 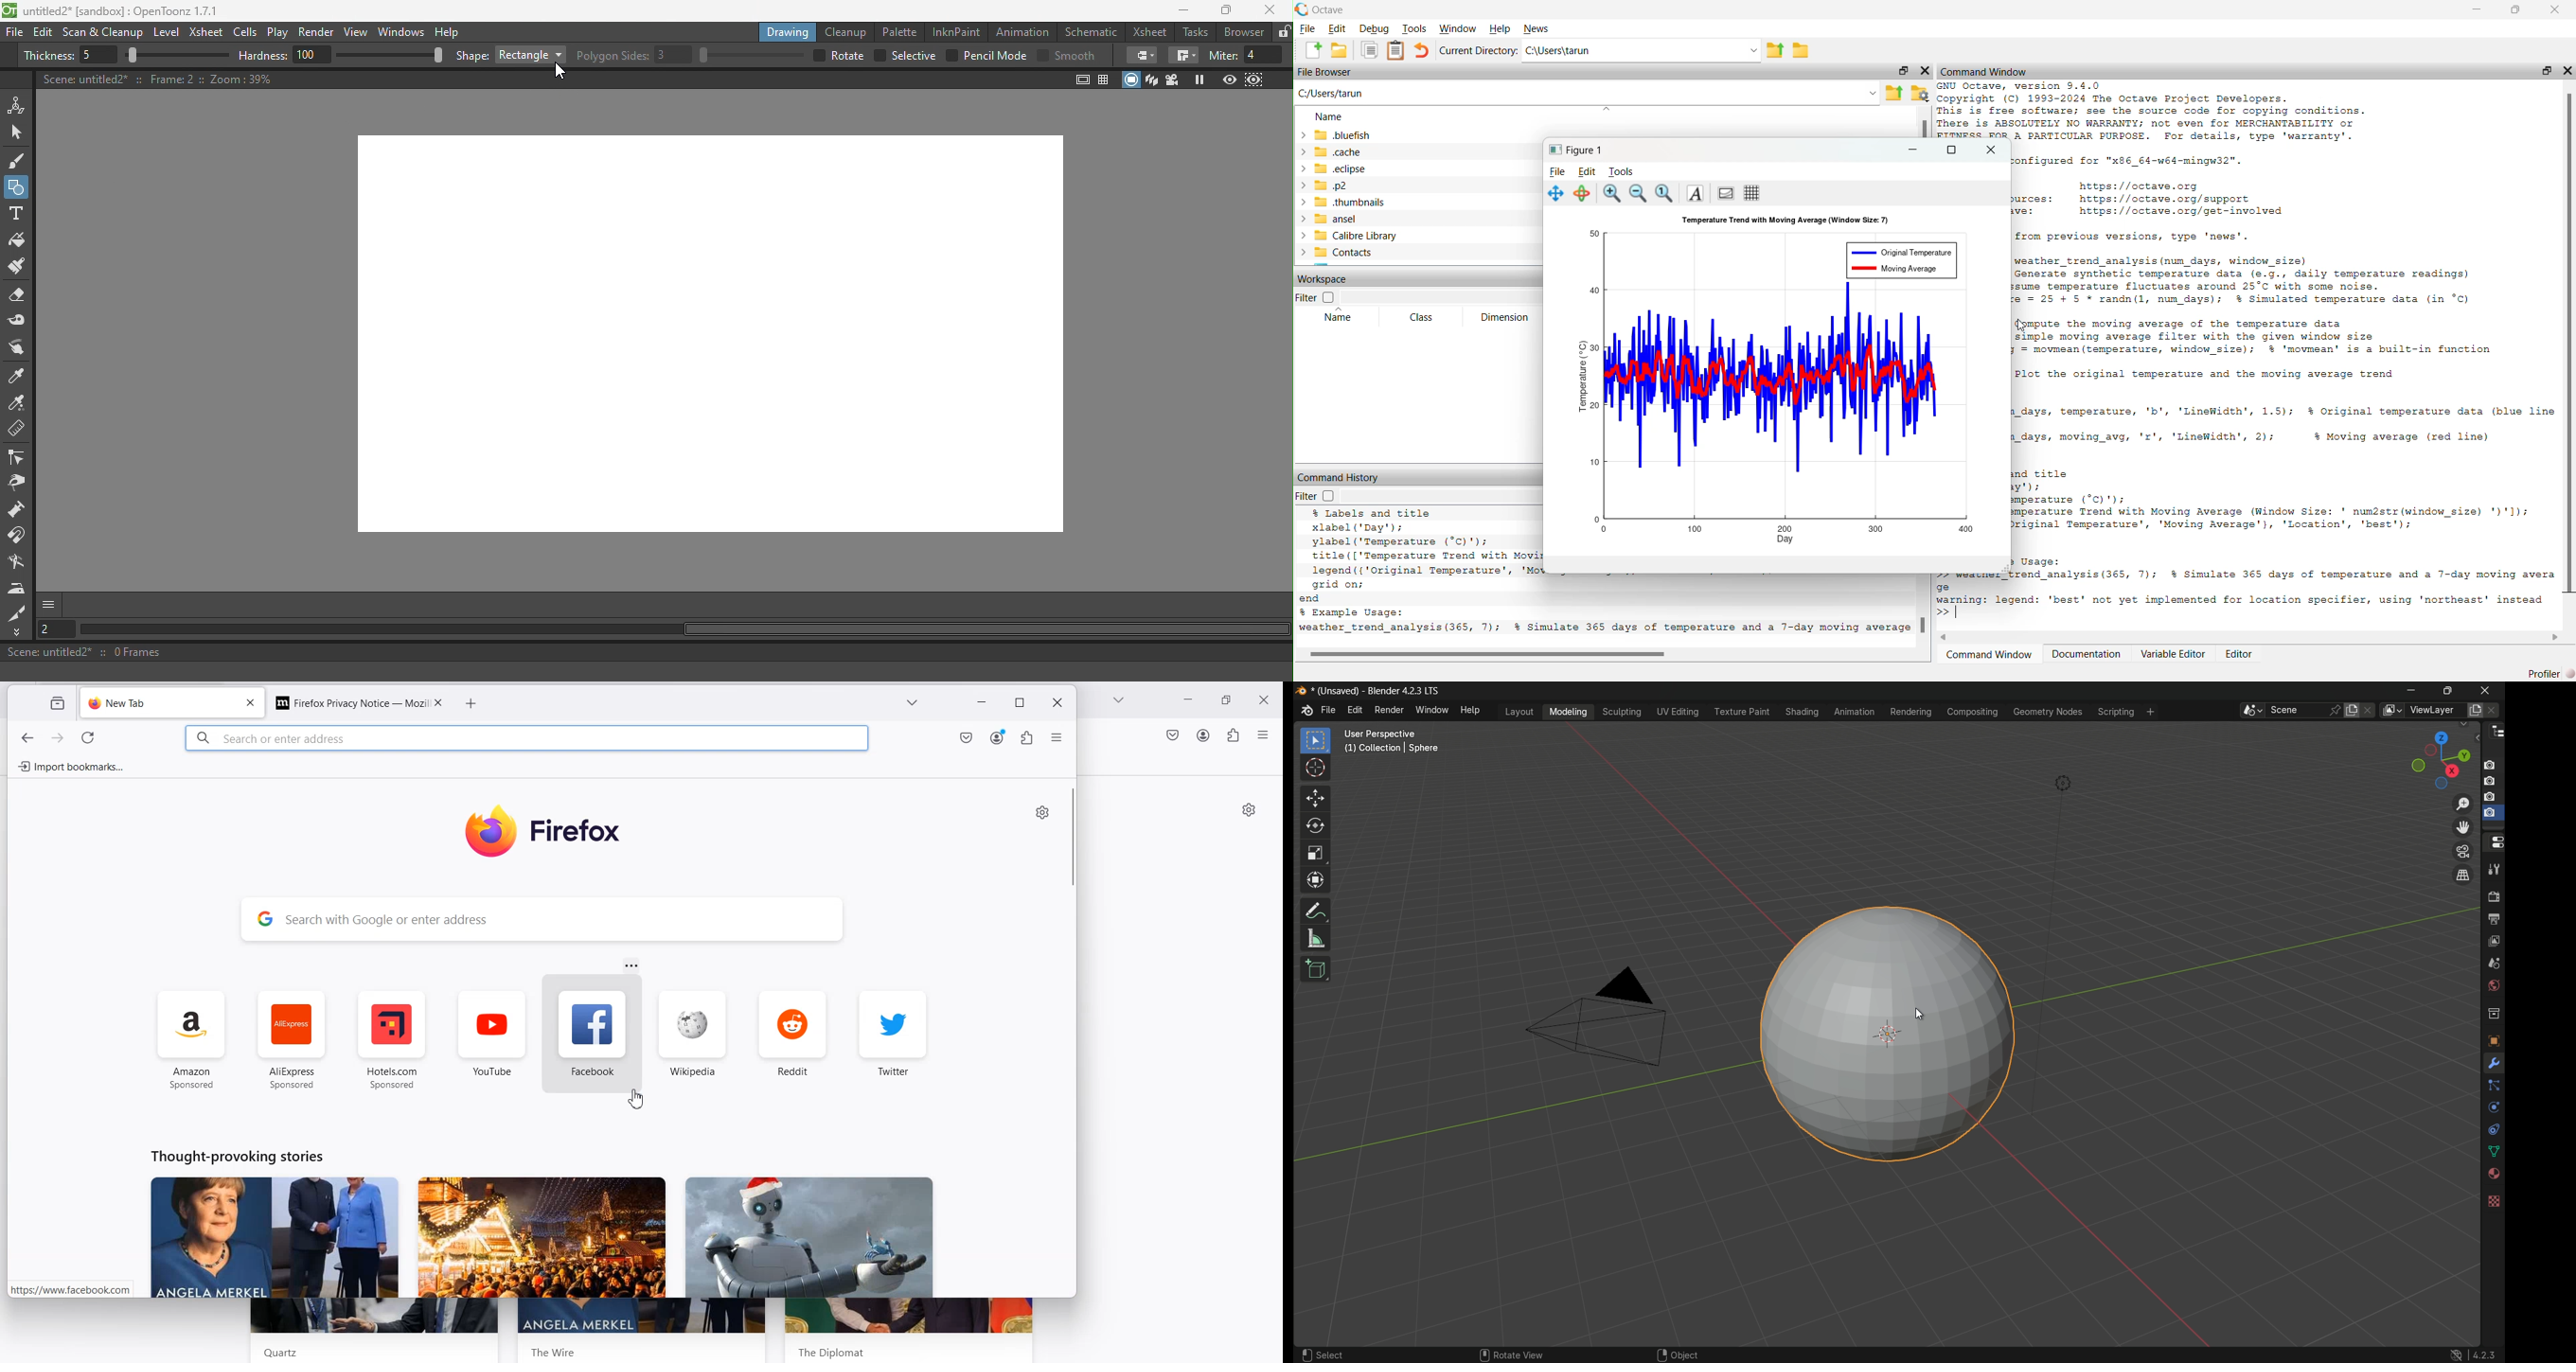 I want to click on scenes, so click(x=2493, y=965).